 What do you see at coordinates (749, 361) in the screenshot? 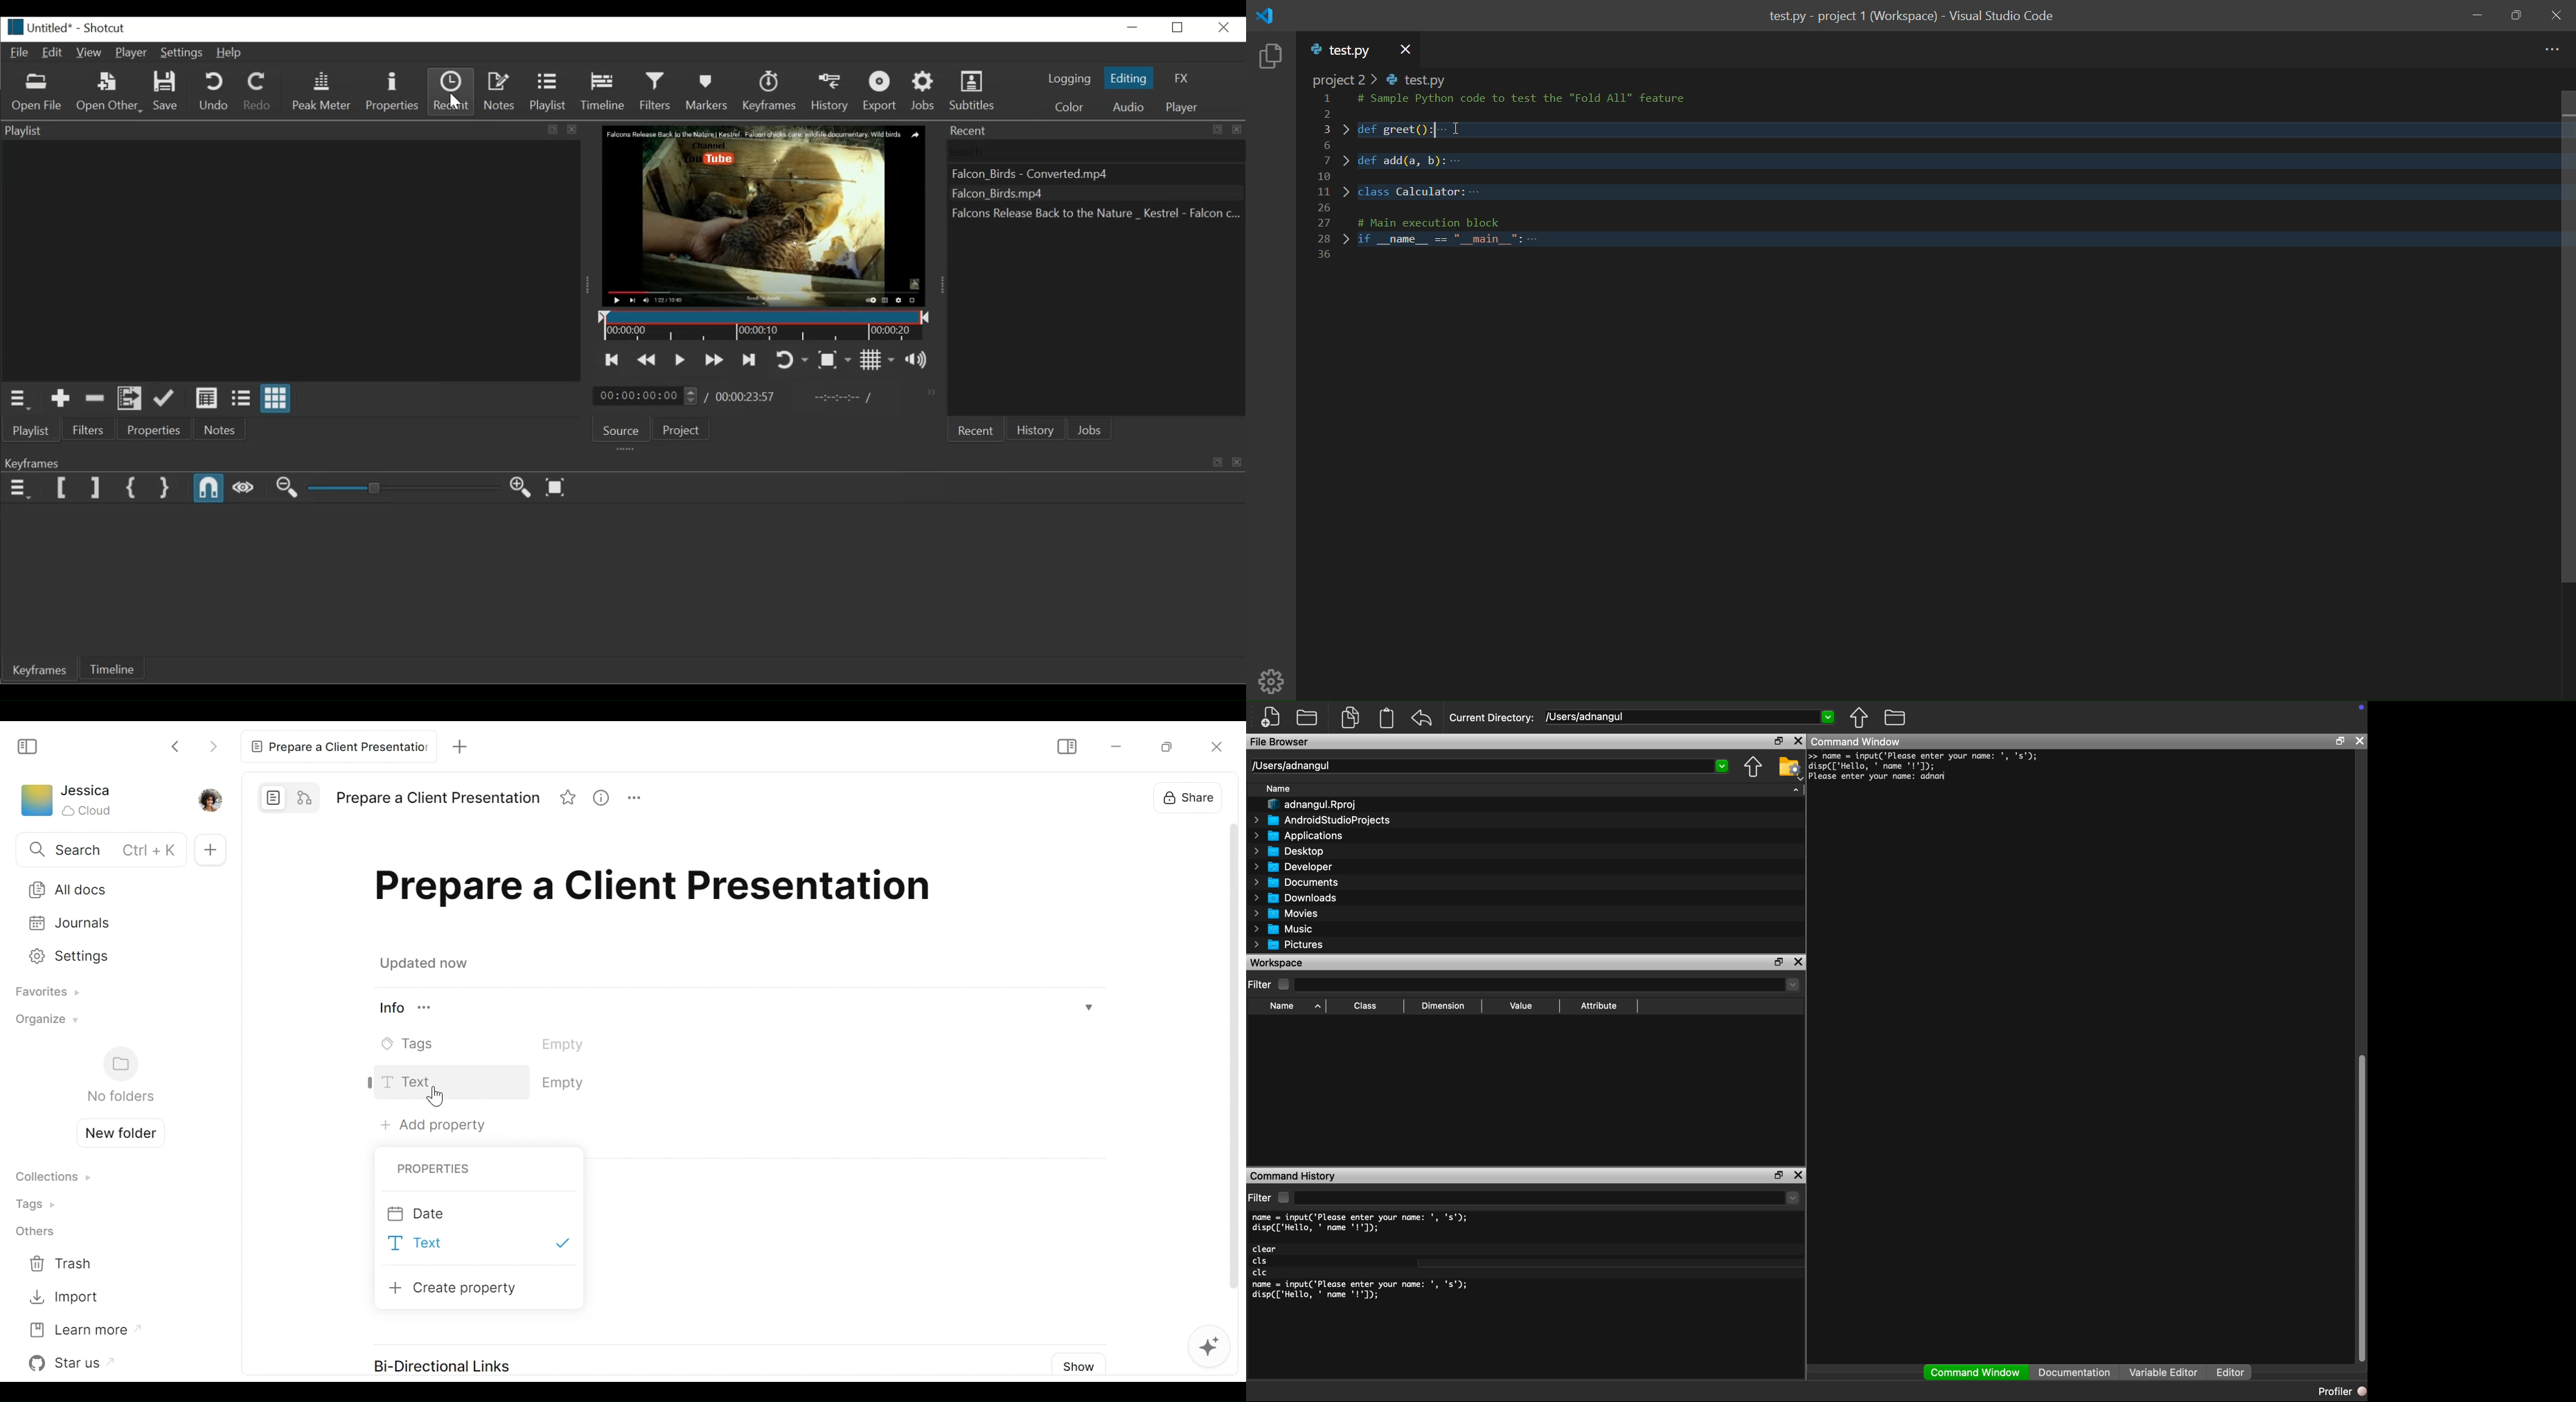
I see `Skip to the next point` at bounding box center [749, 361].